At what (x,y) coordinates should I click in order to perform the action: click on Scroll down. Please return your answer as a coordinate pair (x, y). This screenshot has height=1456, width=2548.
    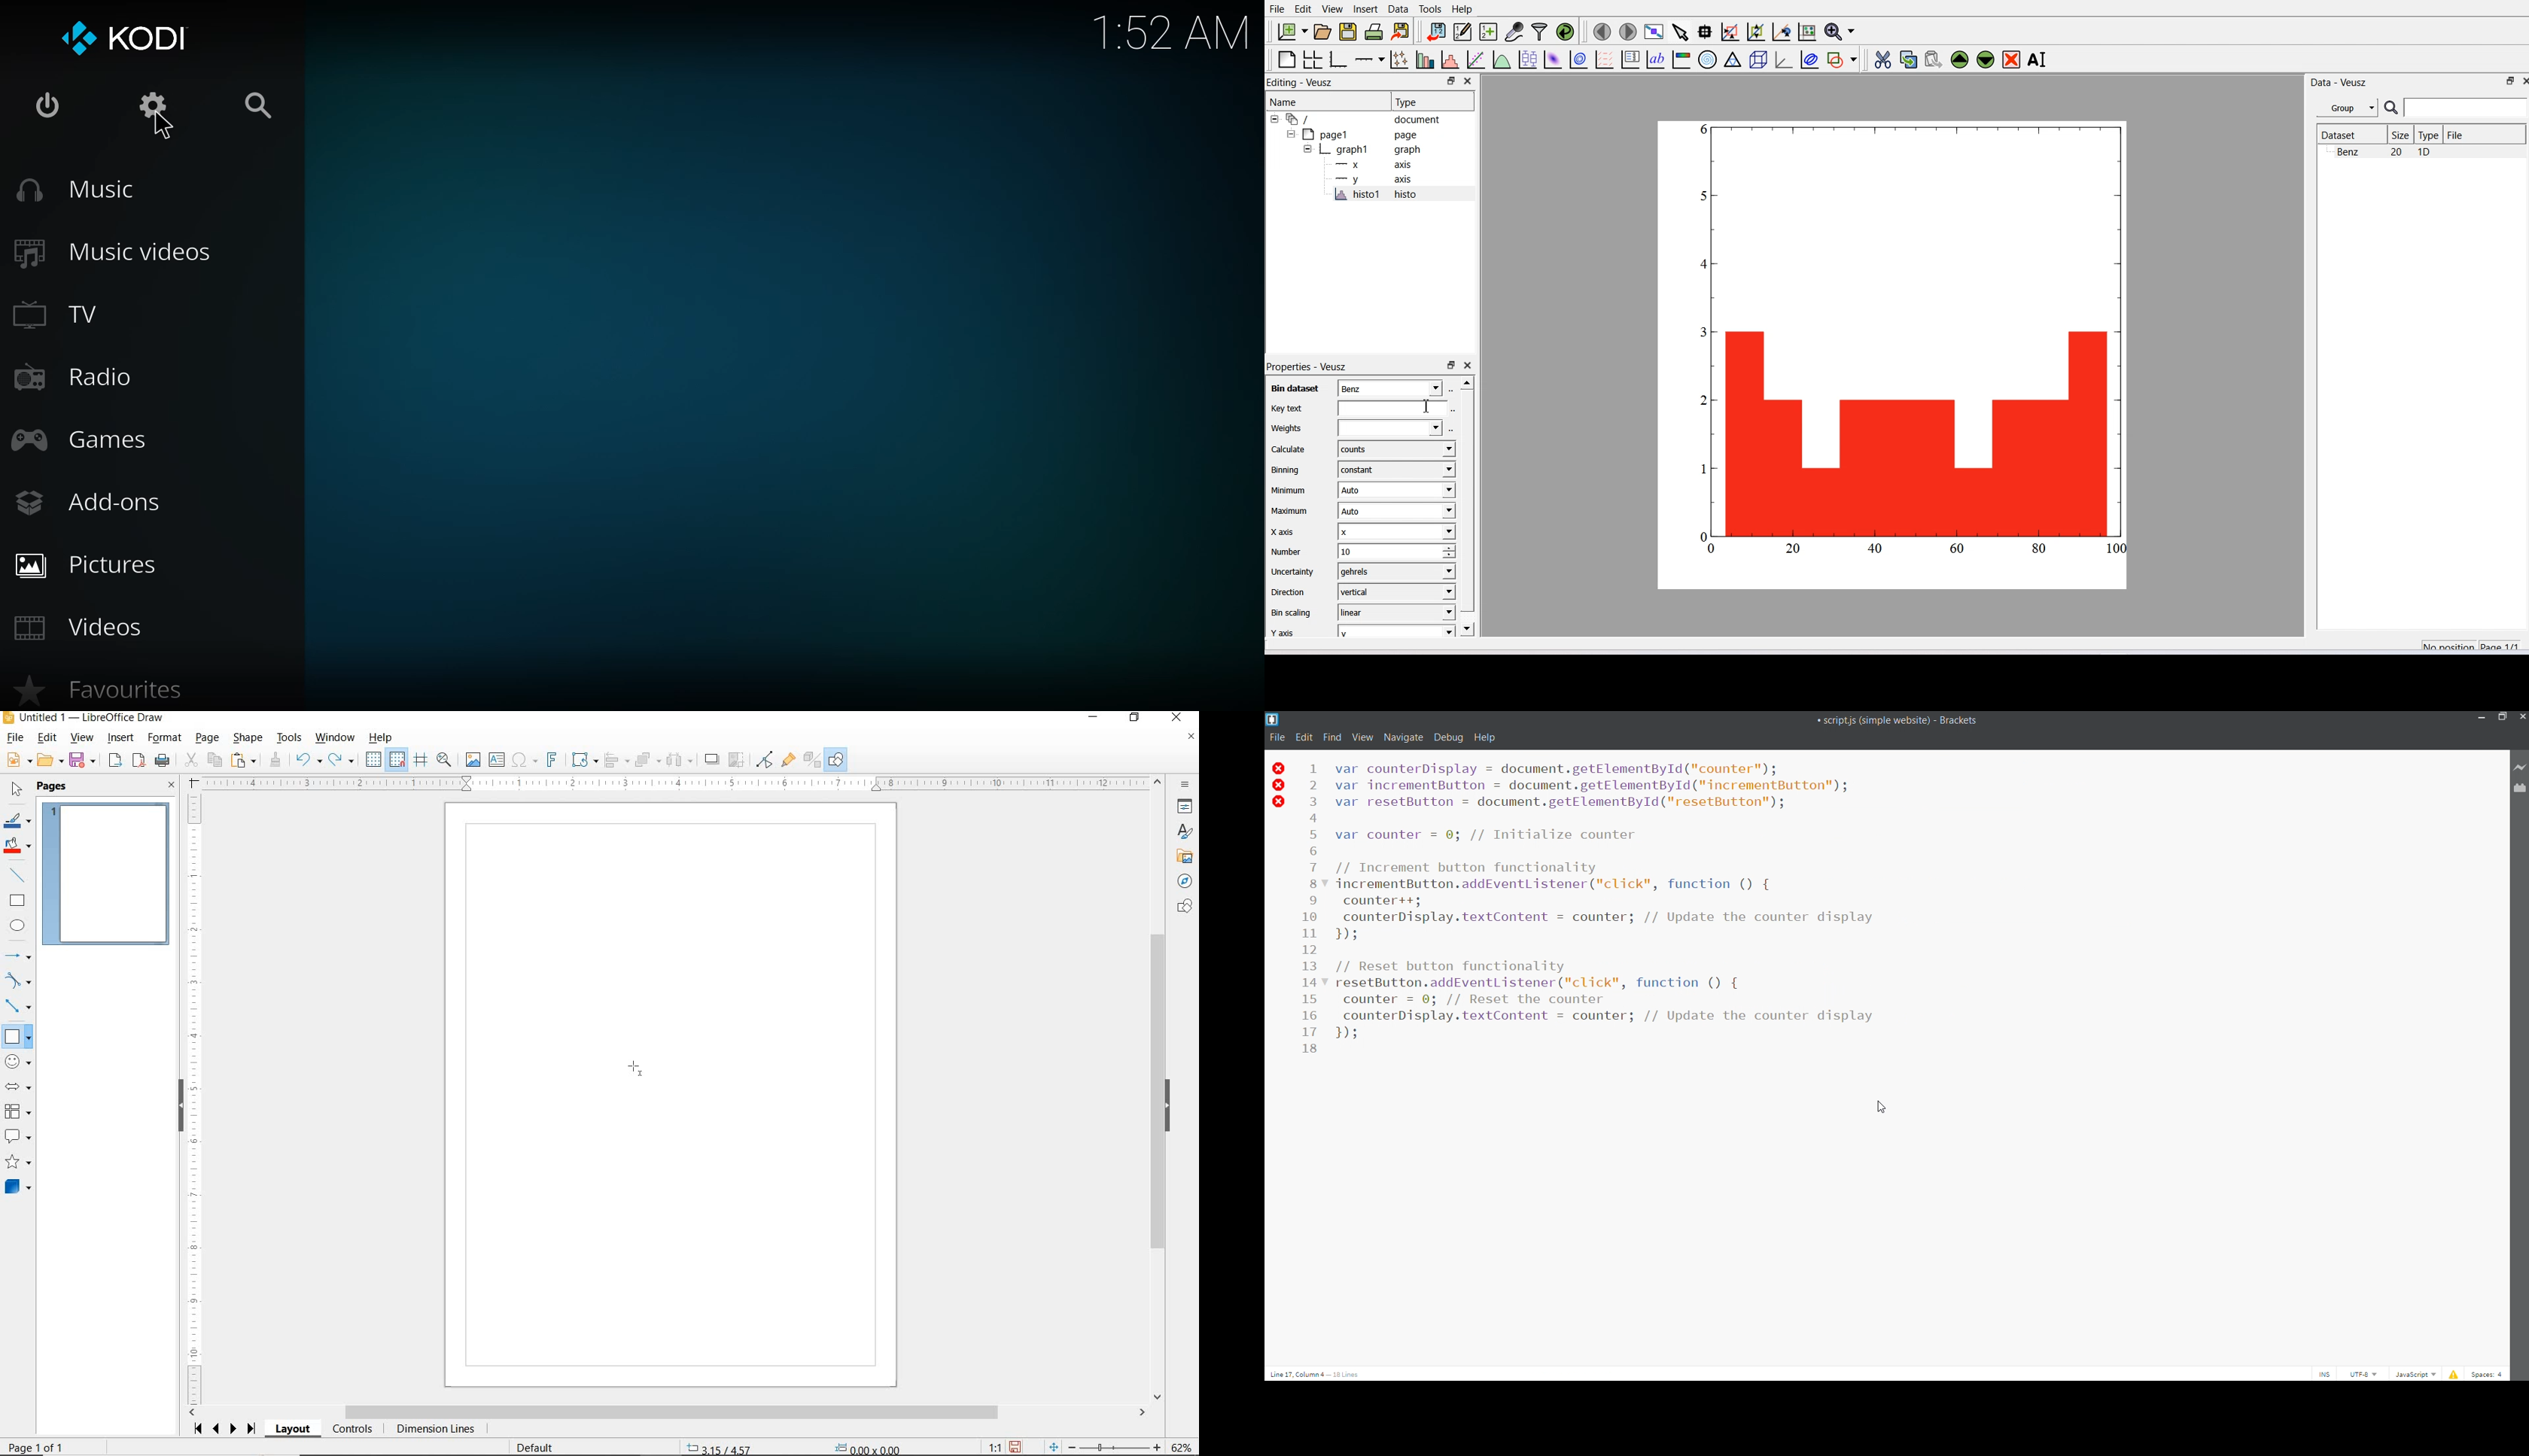
    Looking at the image, I should click on (1468, 629).